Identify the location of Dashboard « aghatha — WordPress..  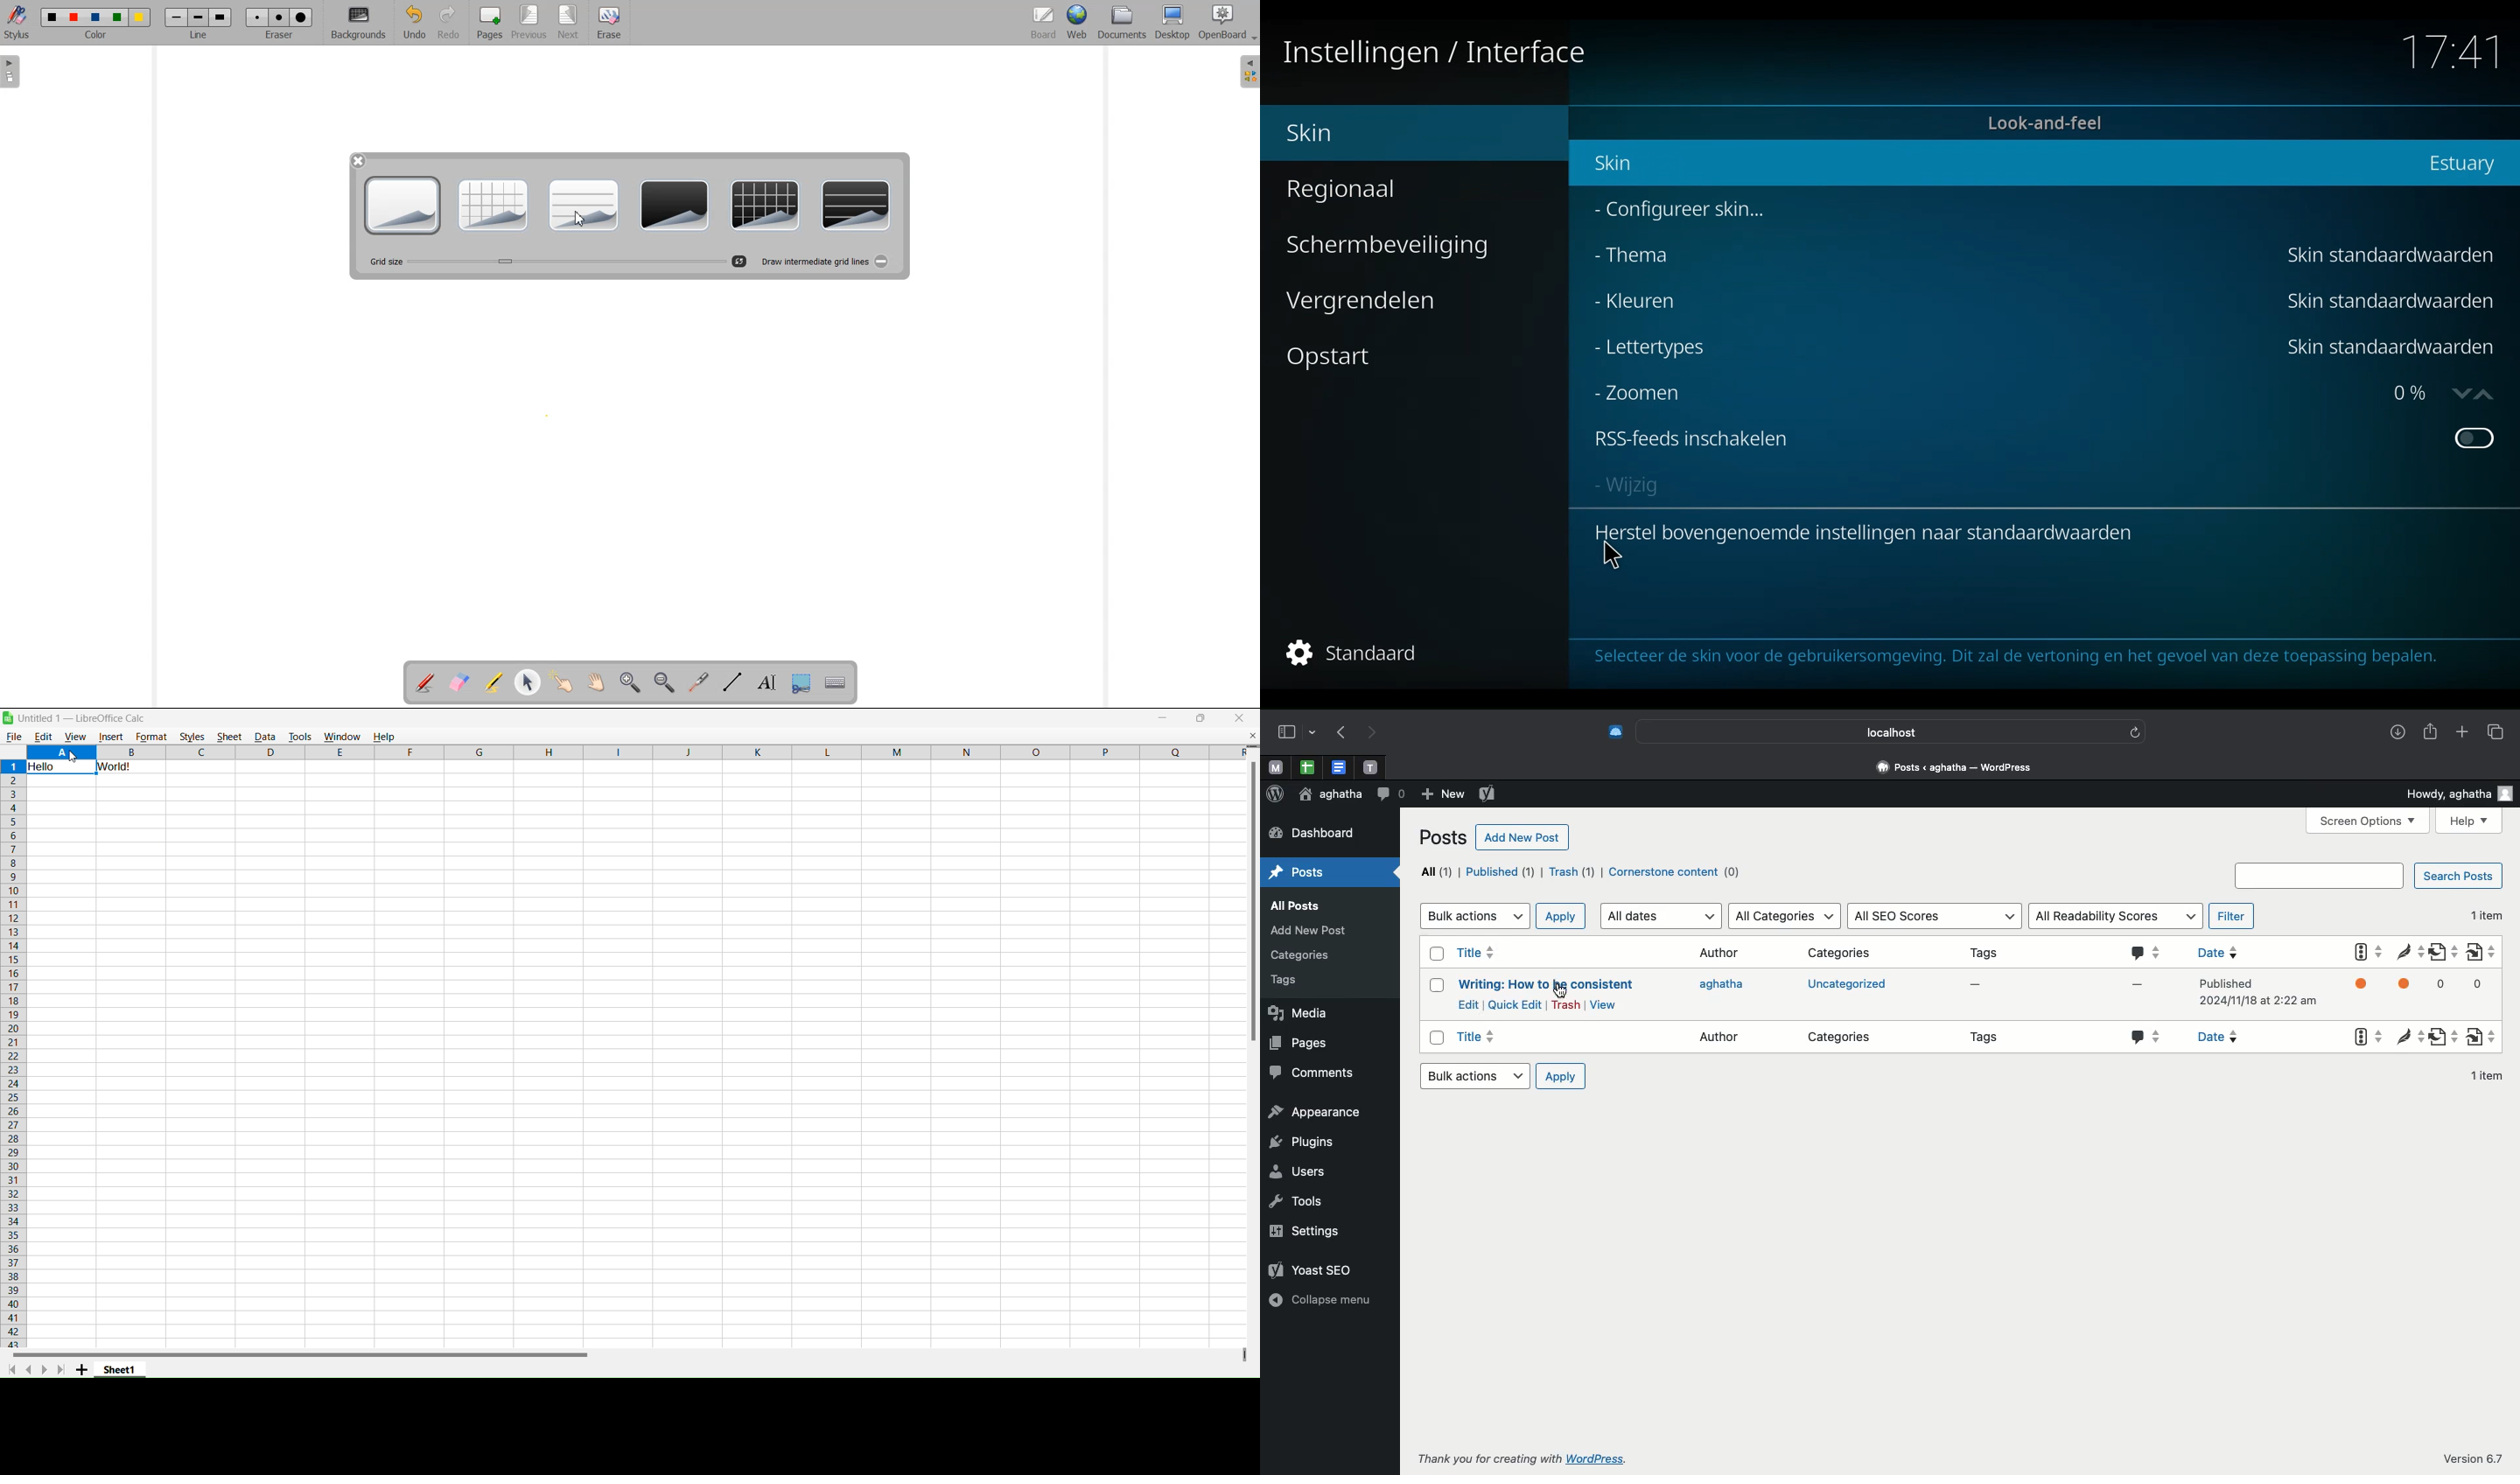
(1961, 767).